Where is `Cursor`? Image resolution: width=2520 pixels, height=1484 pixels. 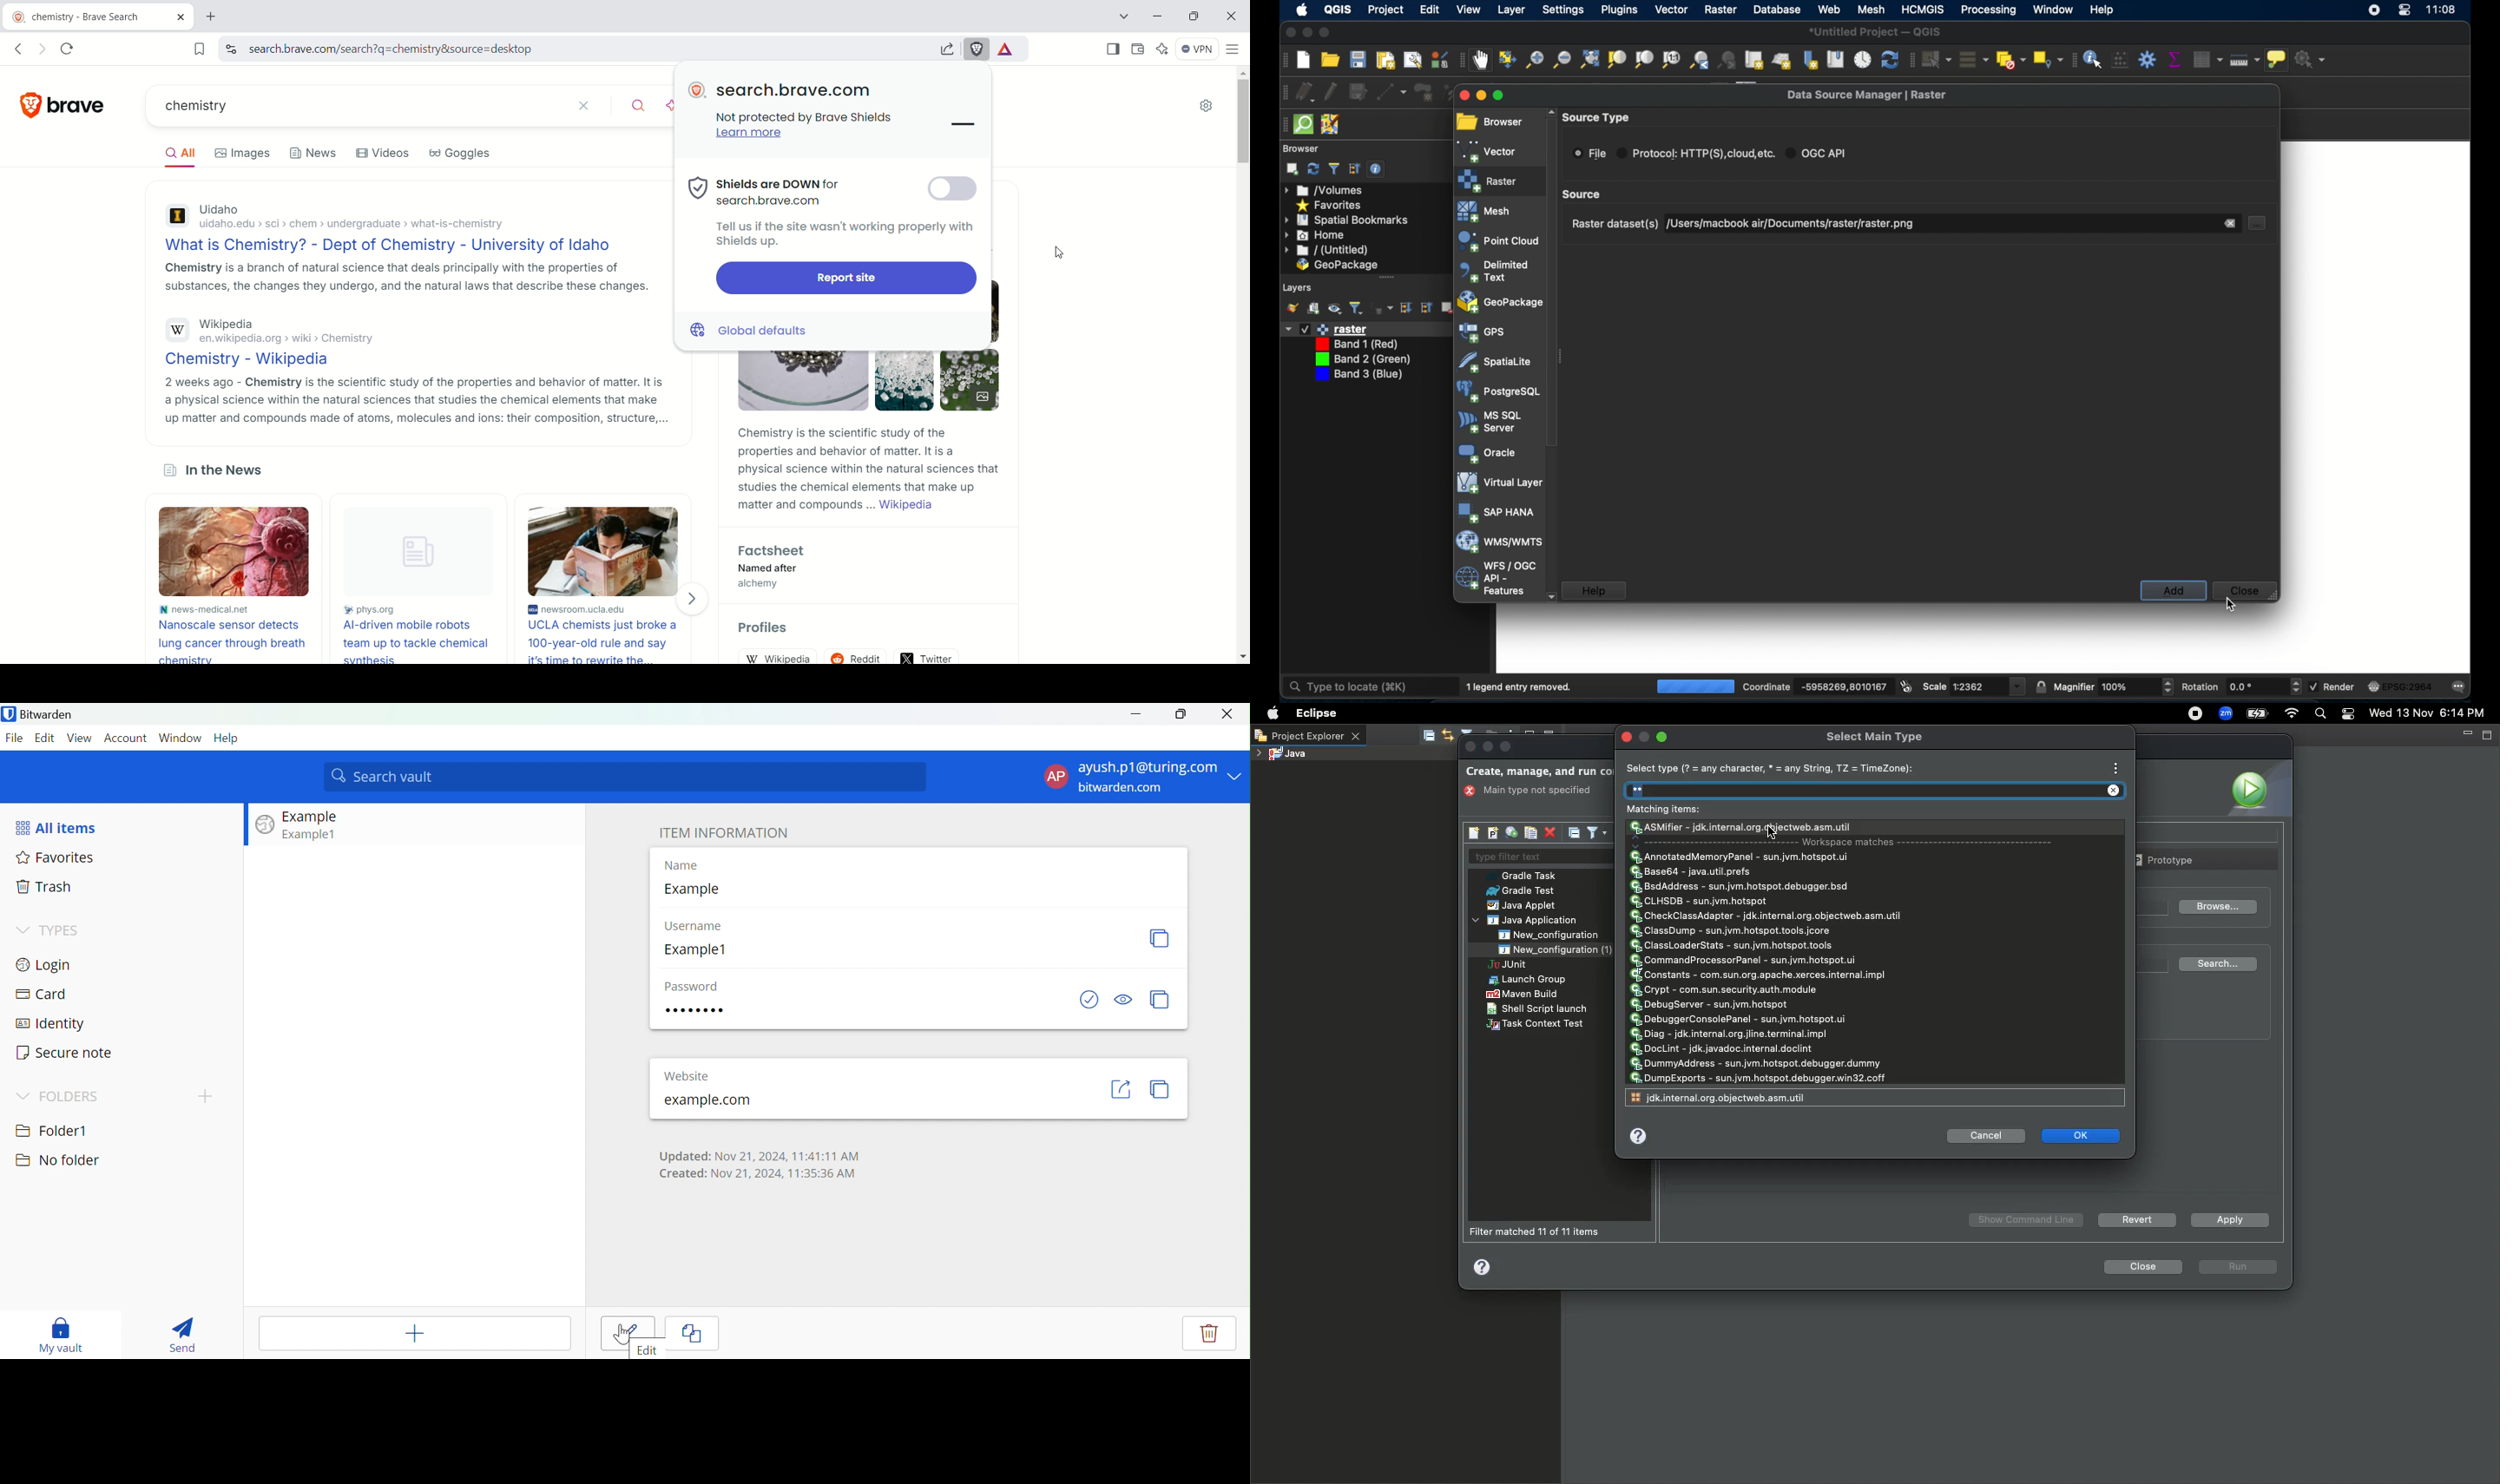 Cursor is located at coordinates (623, 1332).